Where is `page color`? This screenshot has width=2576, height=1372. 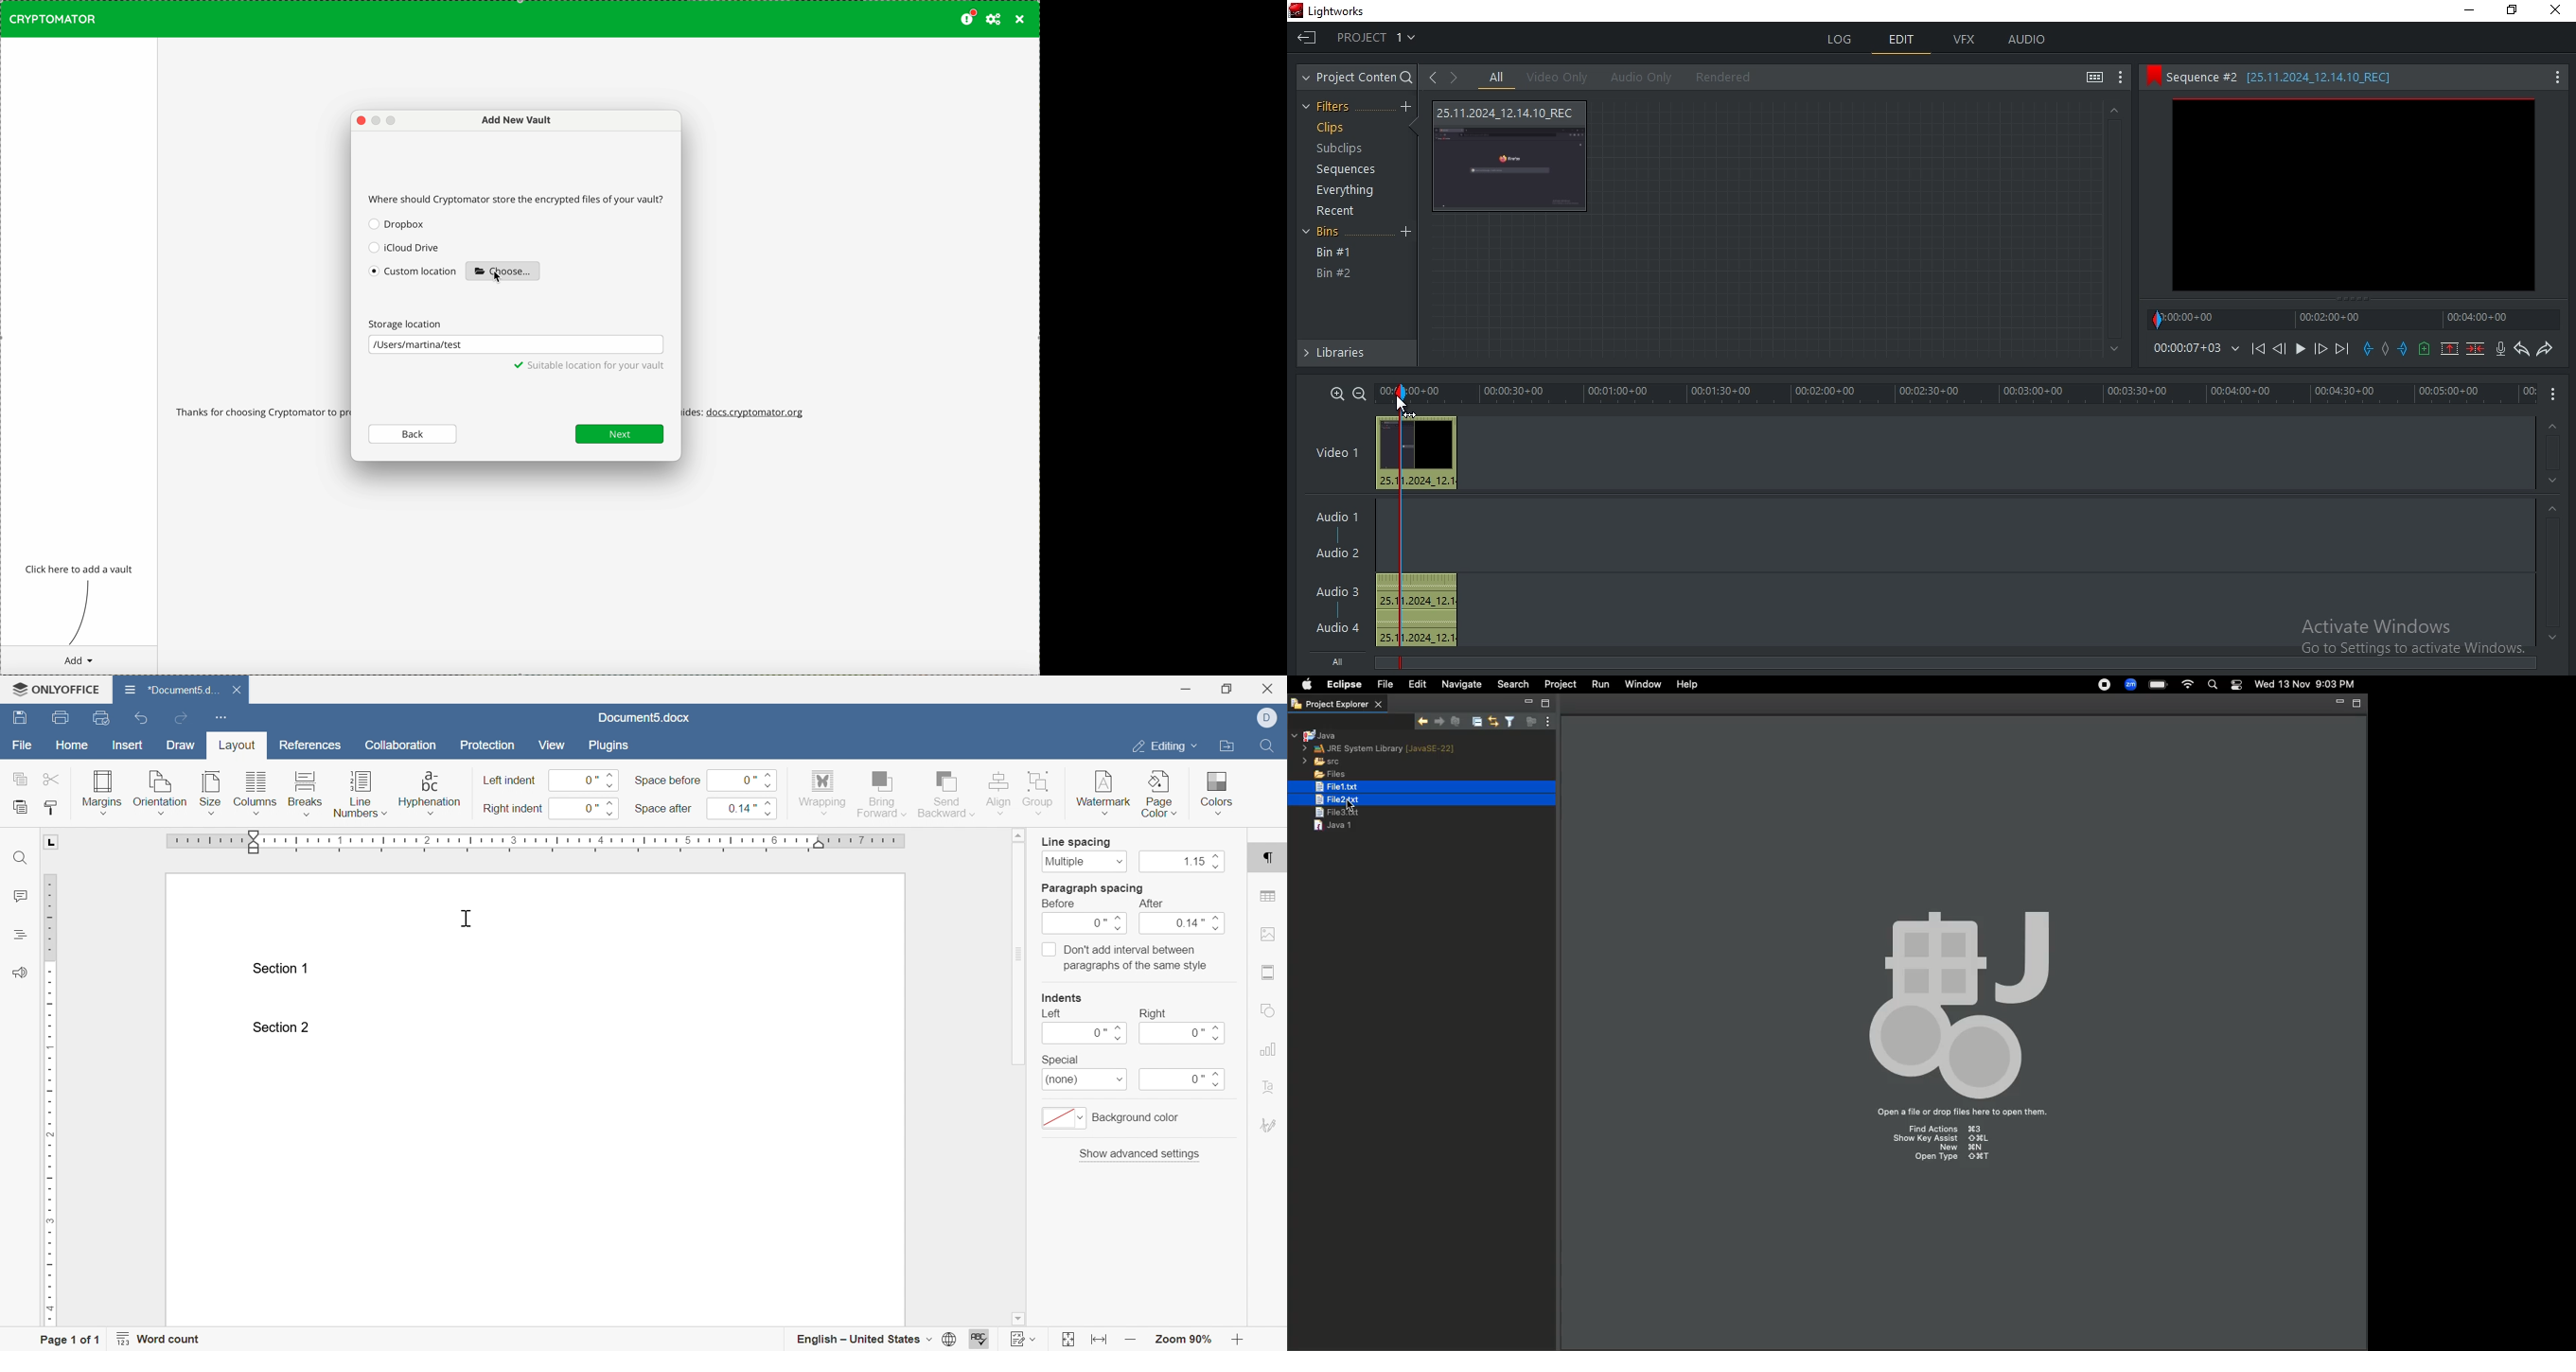 page color is located at coordinates (1160, 794).